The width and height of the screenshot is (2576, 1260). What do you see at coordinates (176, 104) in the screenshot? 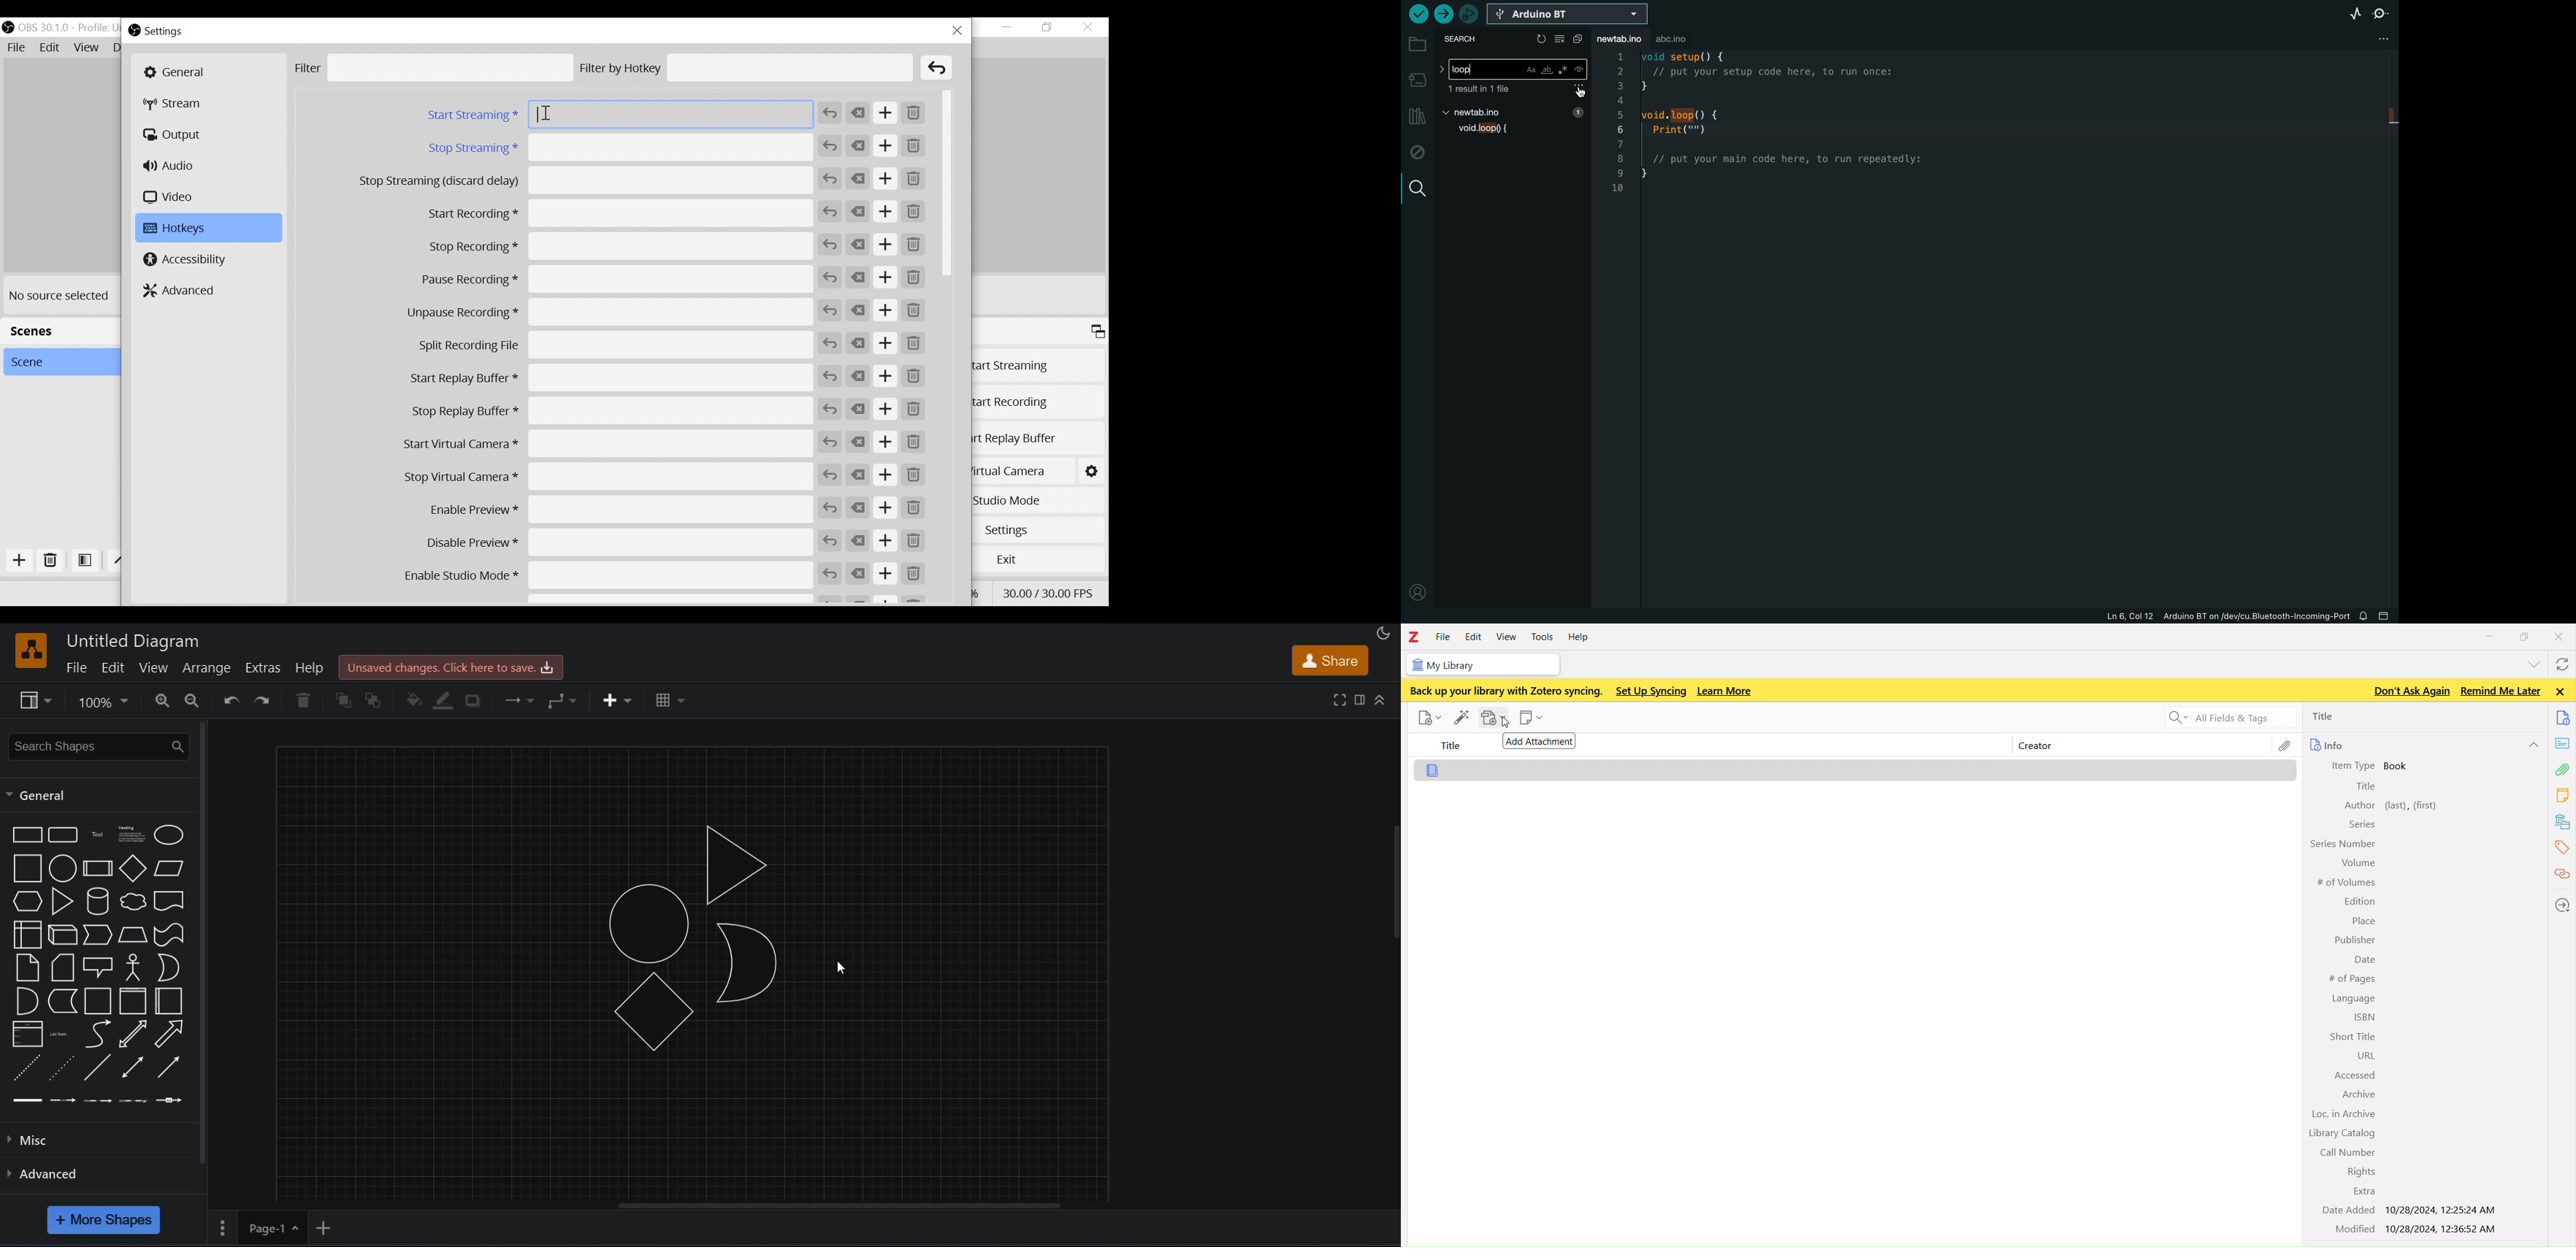
I see `Stream` at bounding box center [176, 104].